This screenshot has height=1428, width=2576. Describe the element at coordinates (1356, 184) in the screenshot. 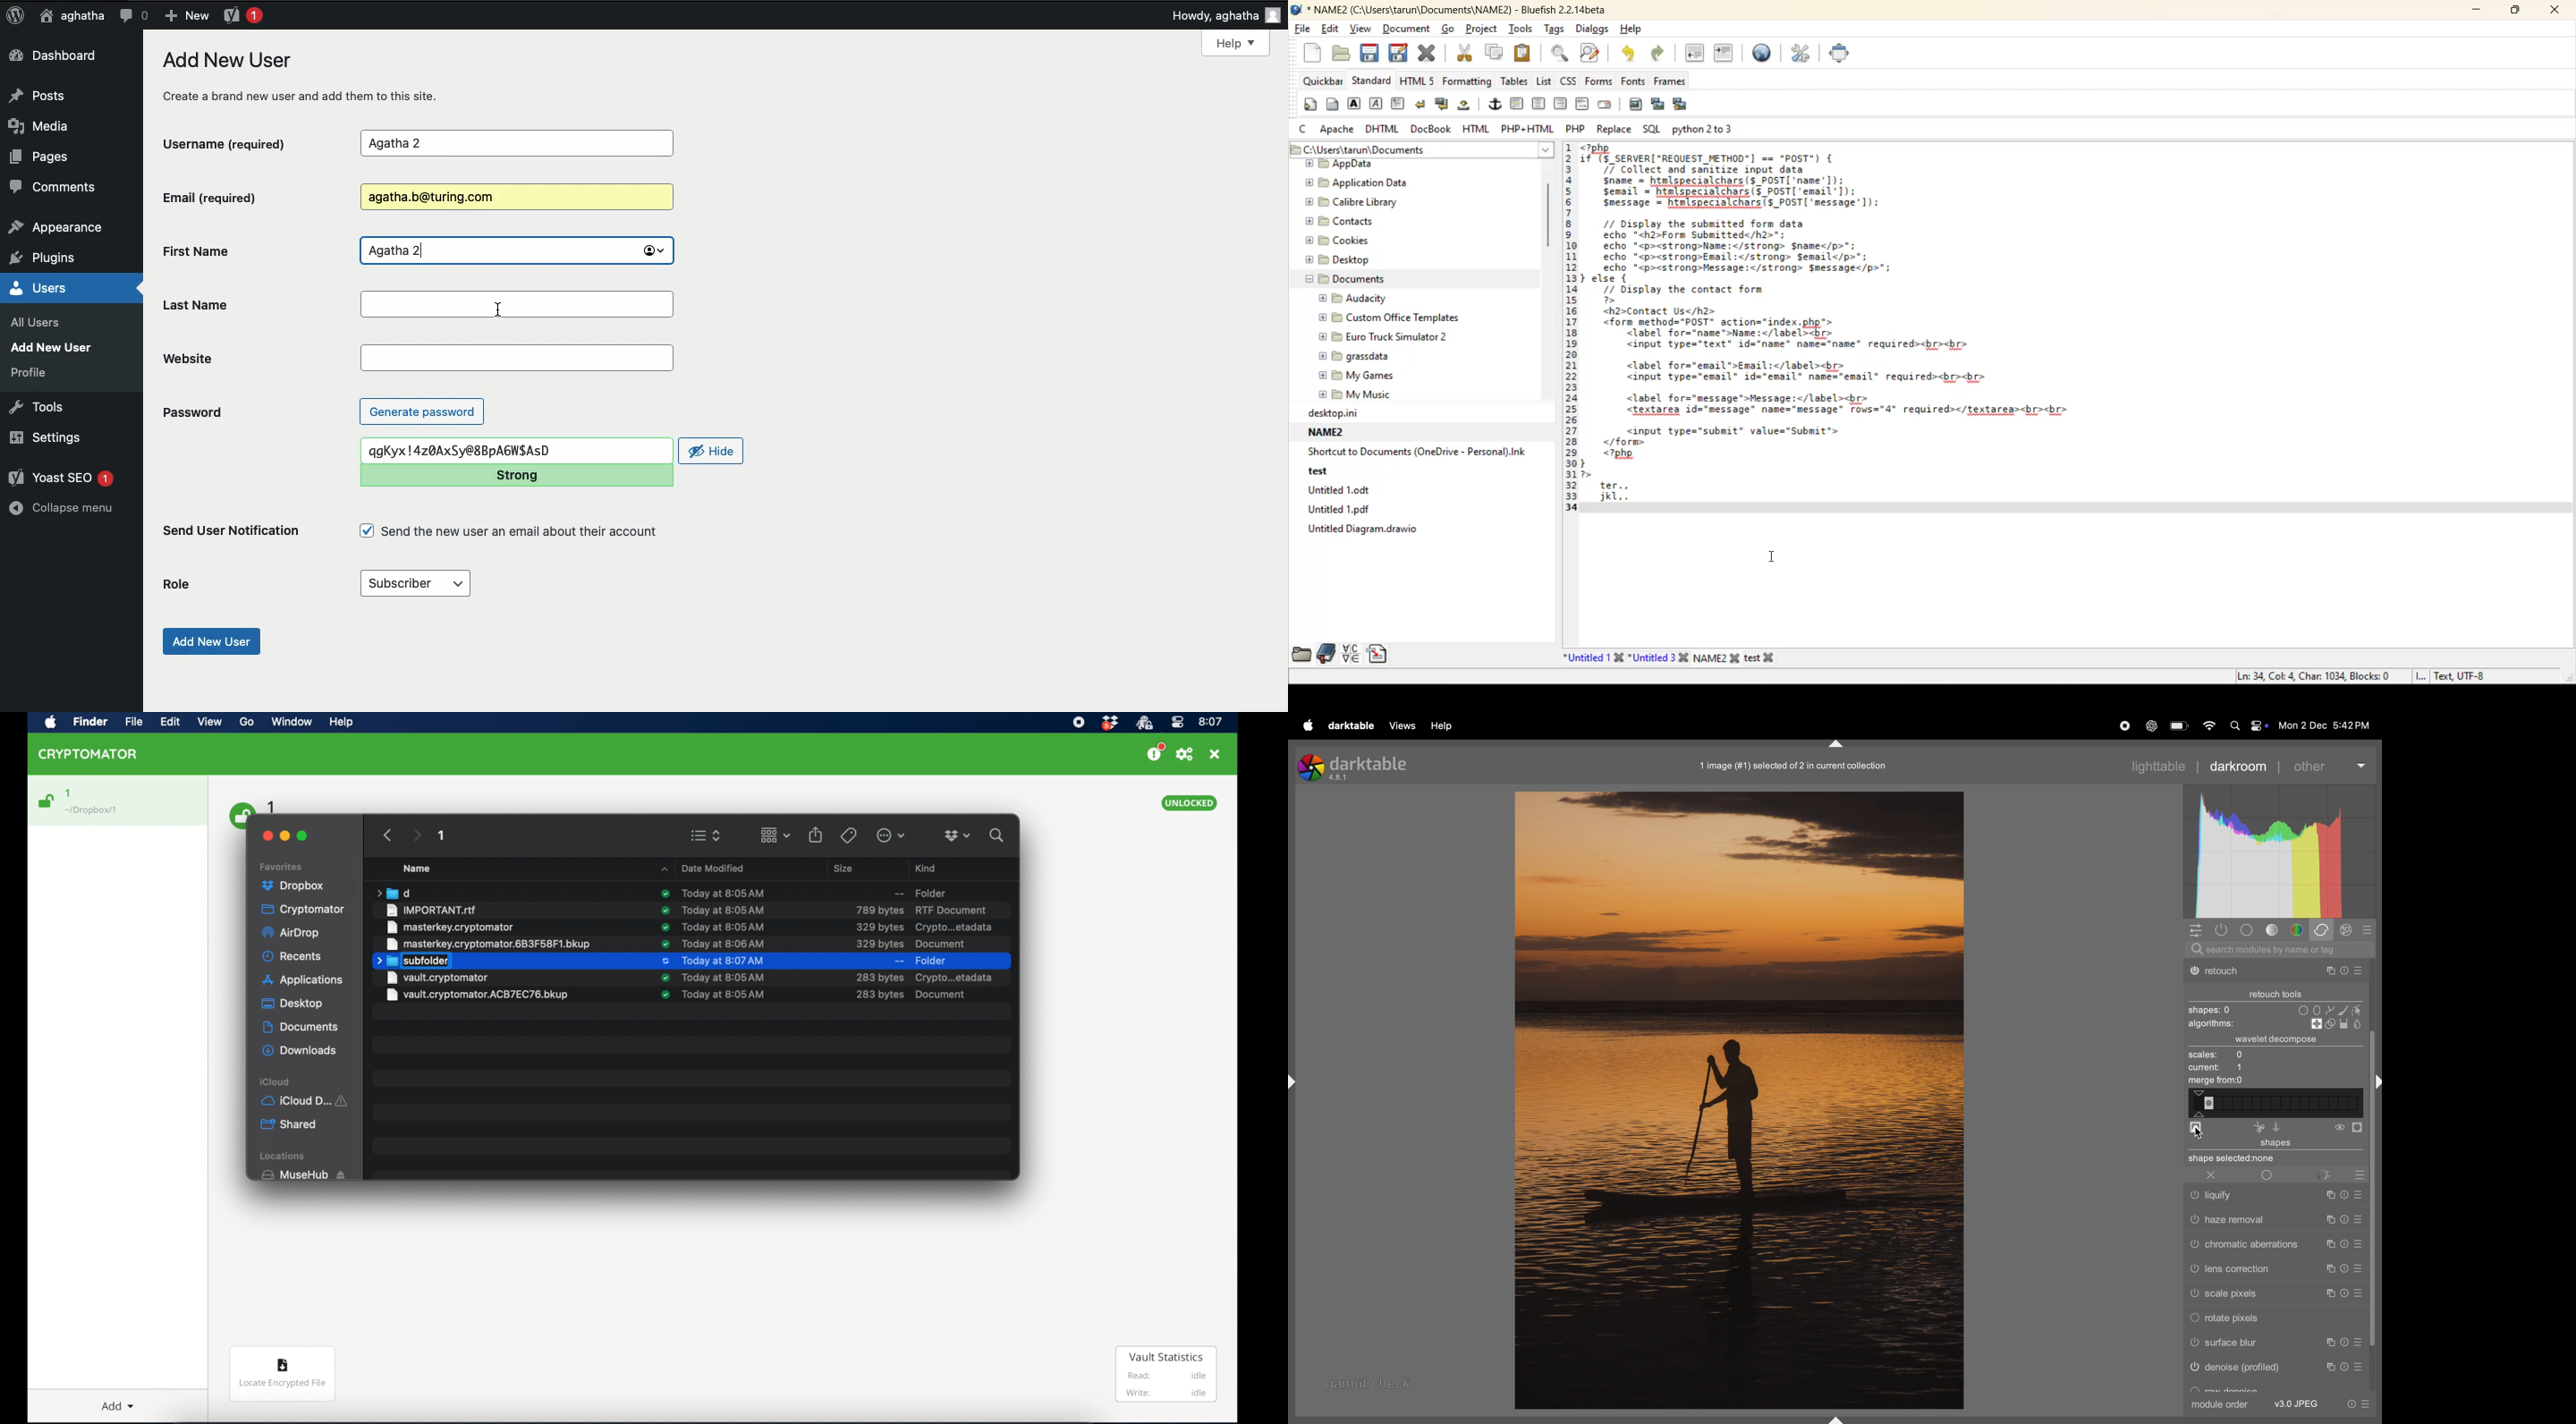

I see `Application Data` at that location.